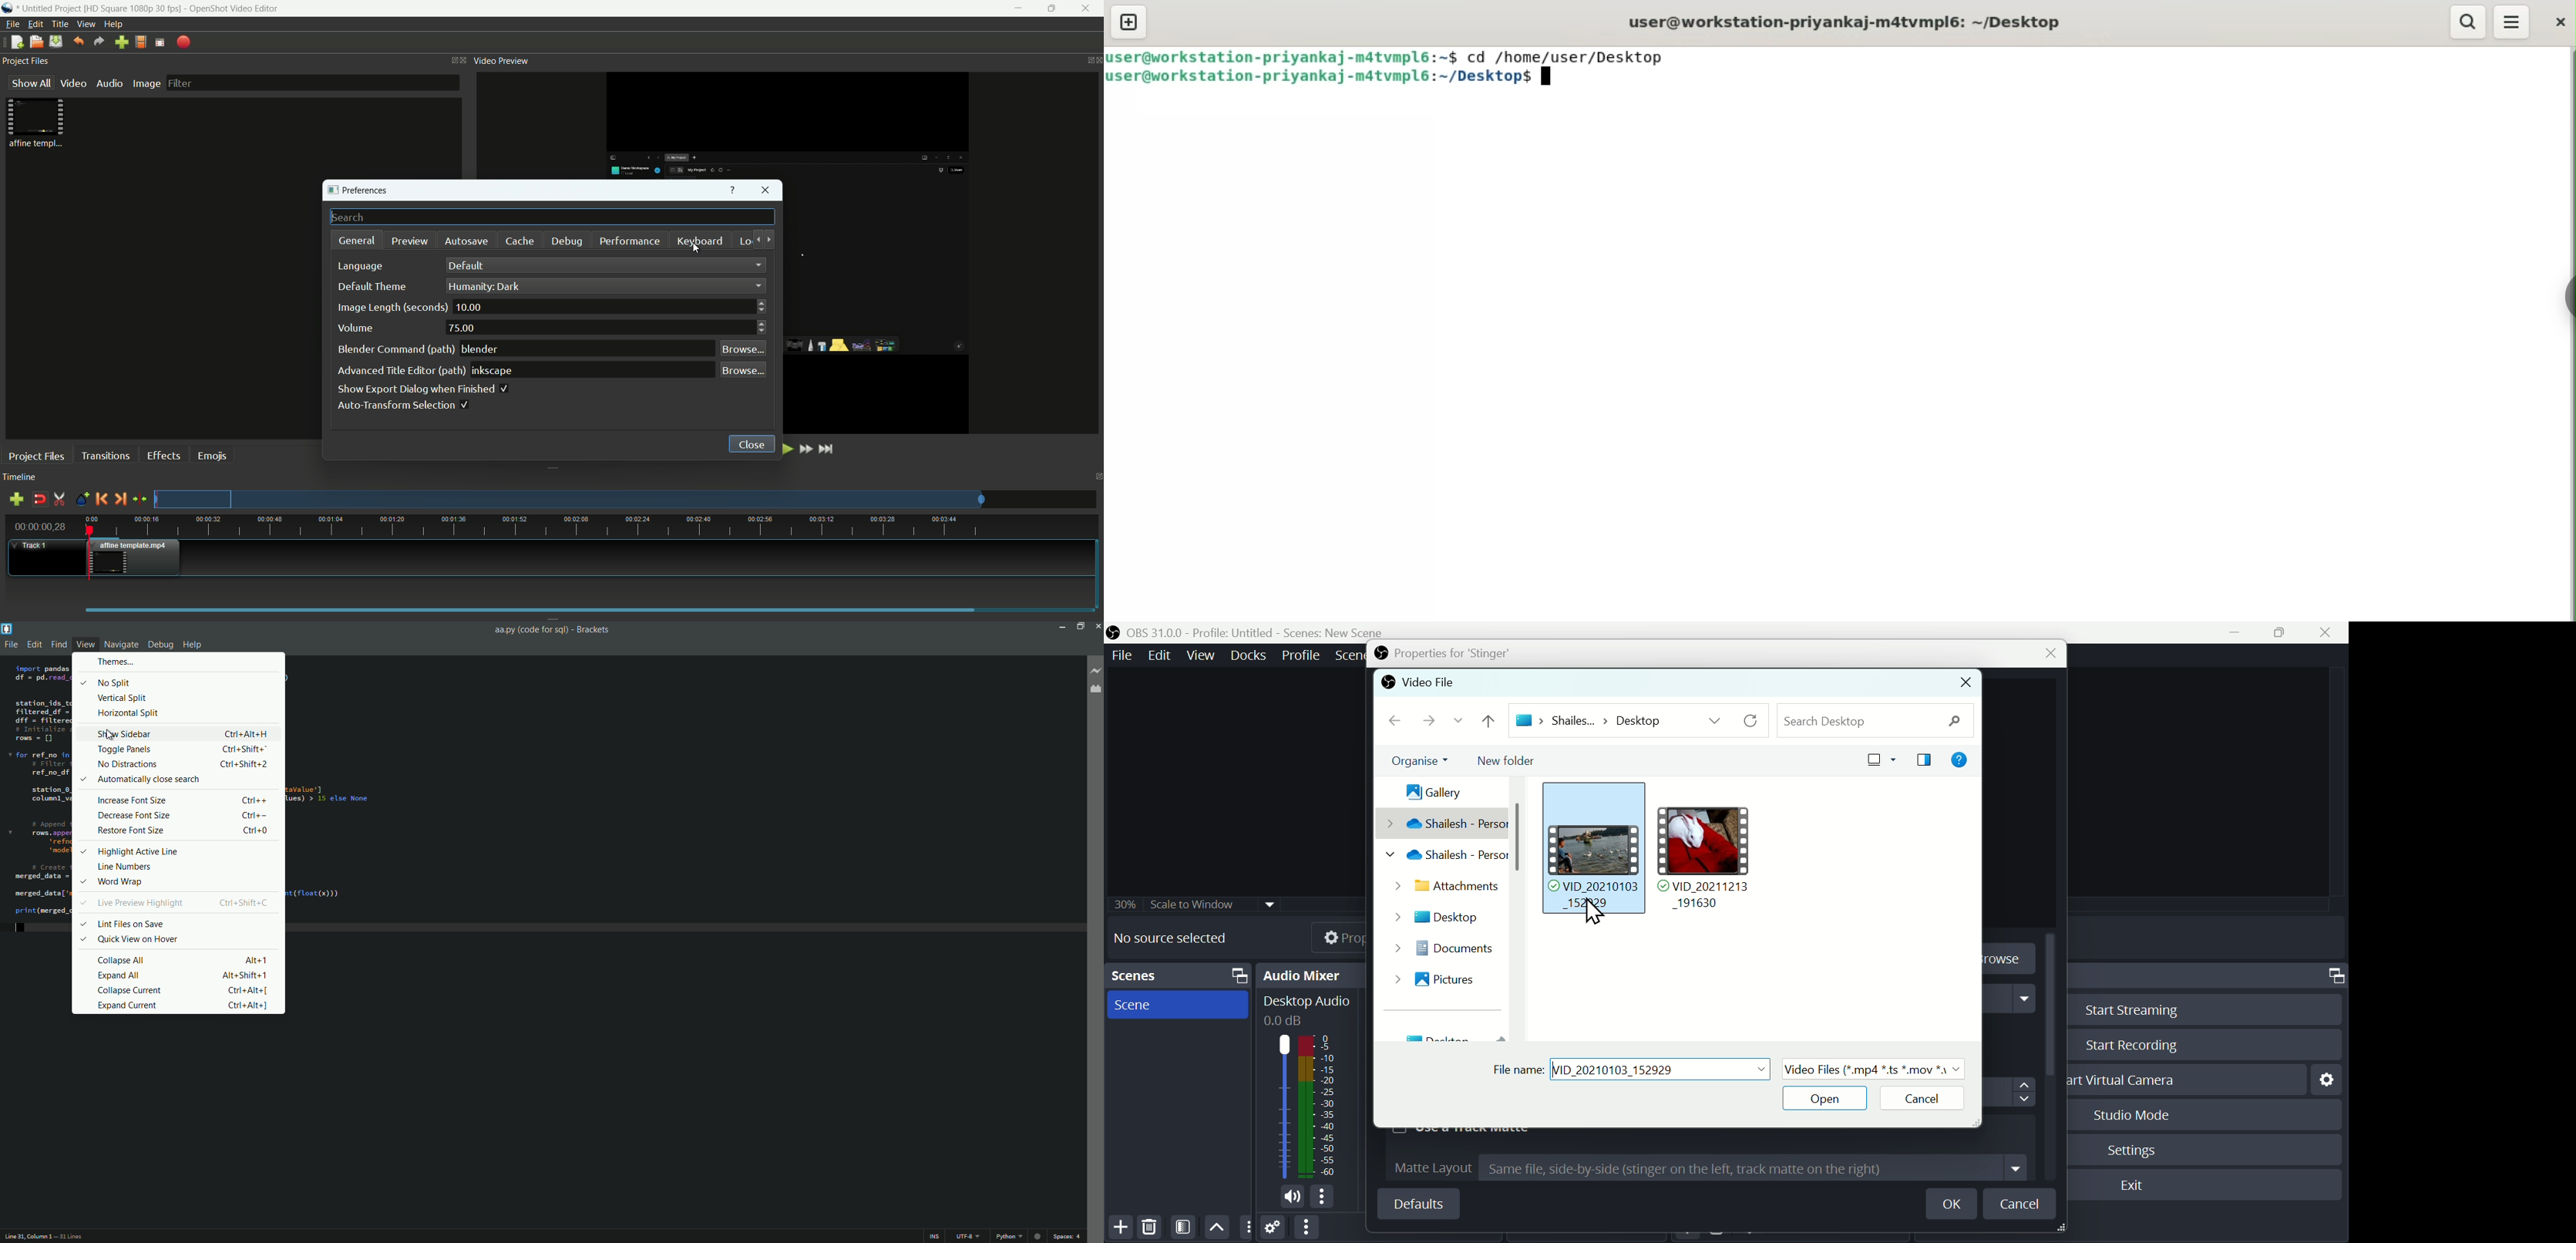 The height and width of the screenshot is (1260, 2576). I want to click on volume, so click(355, 328).